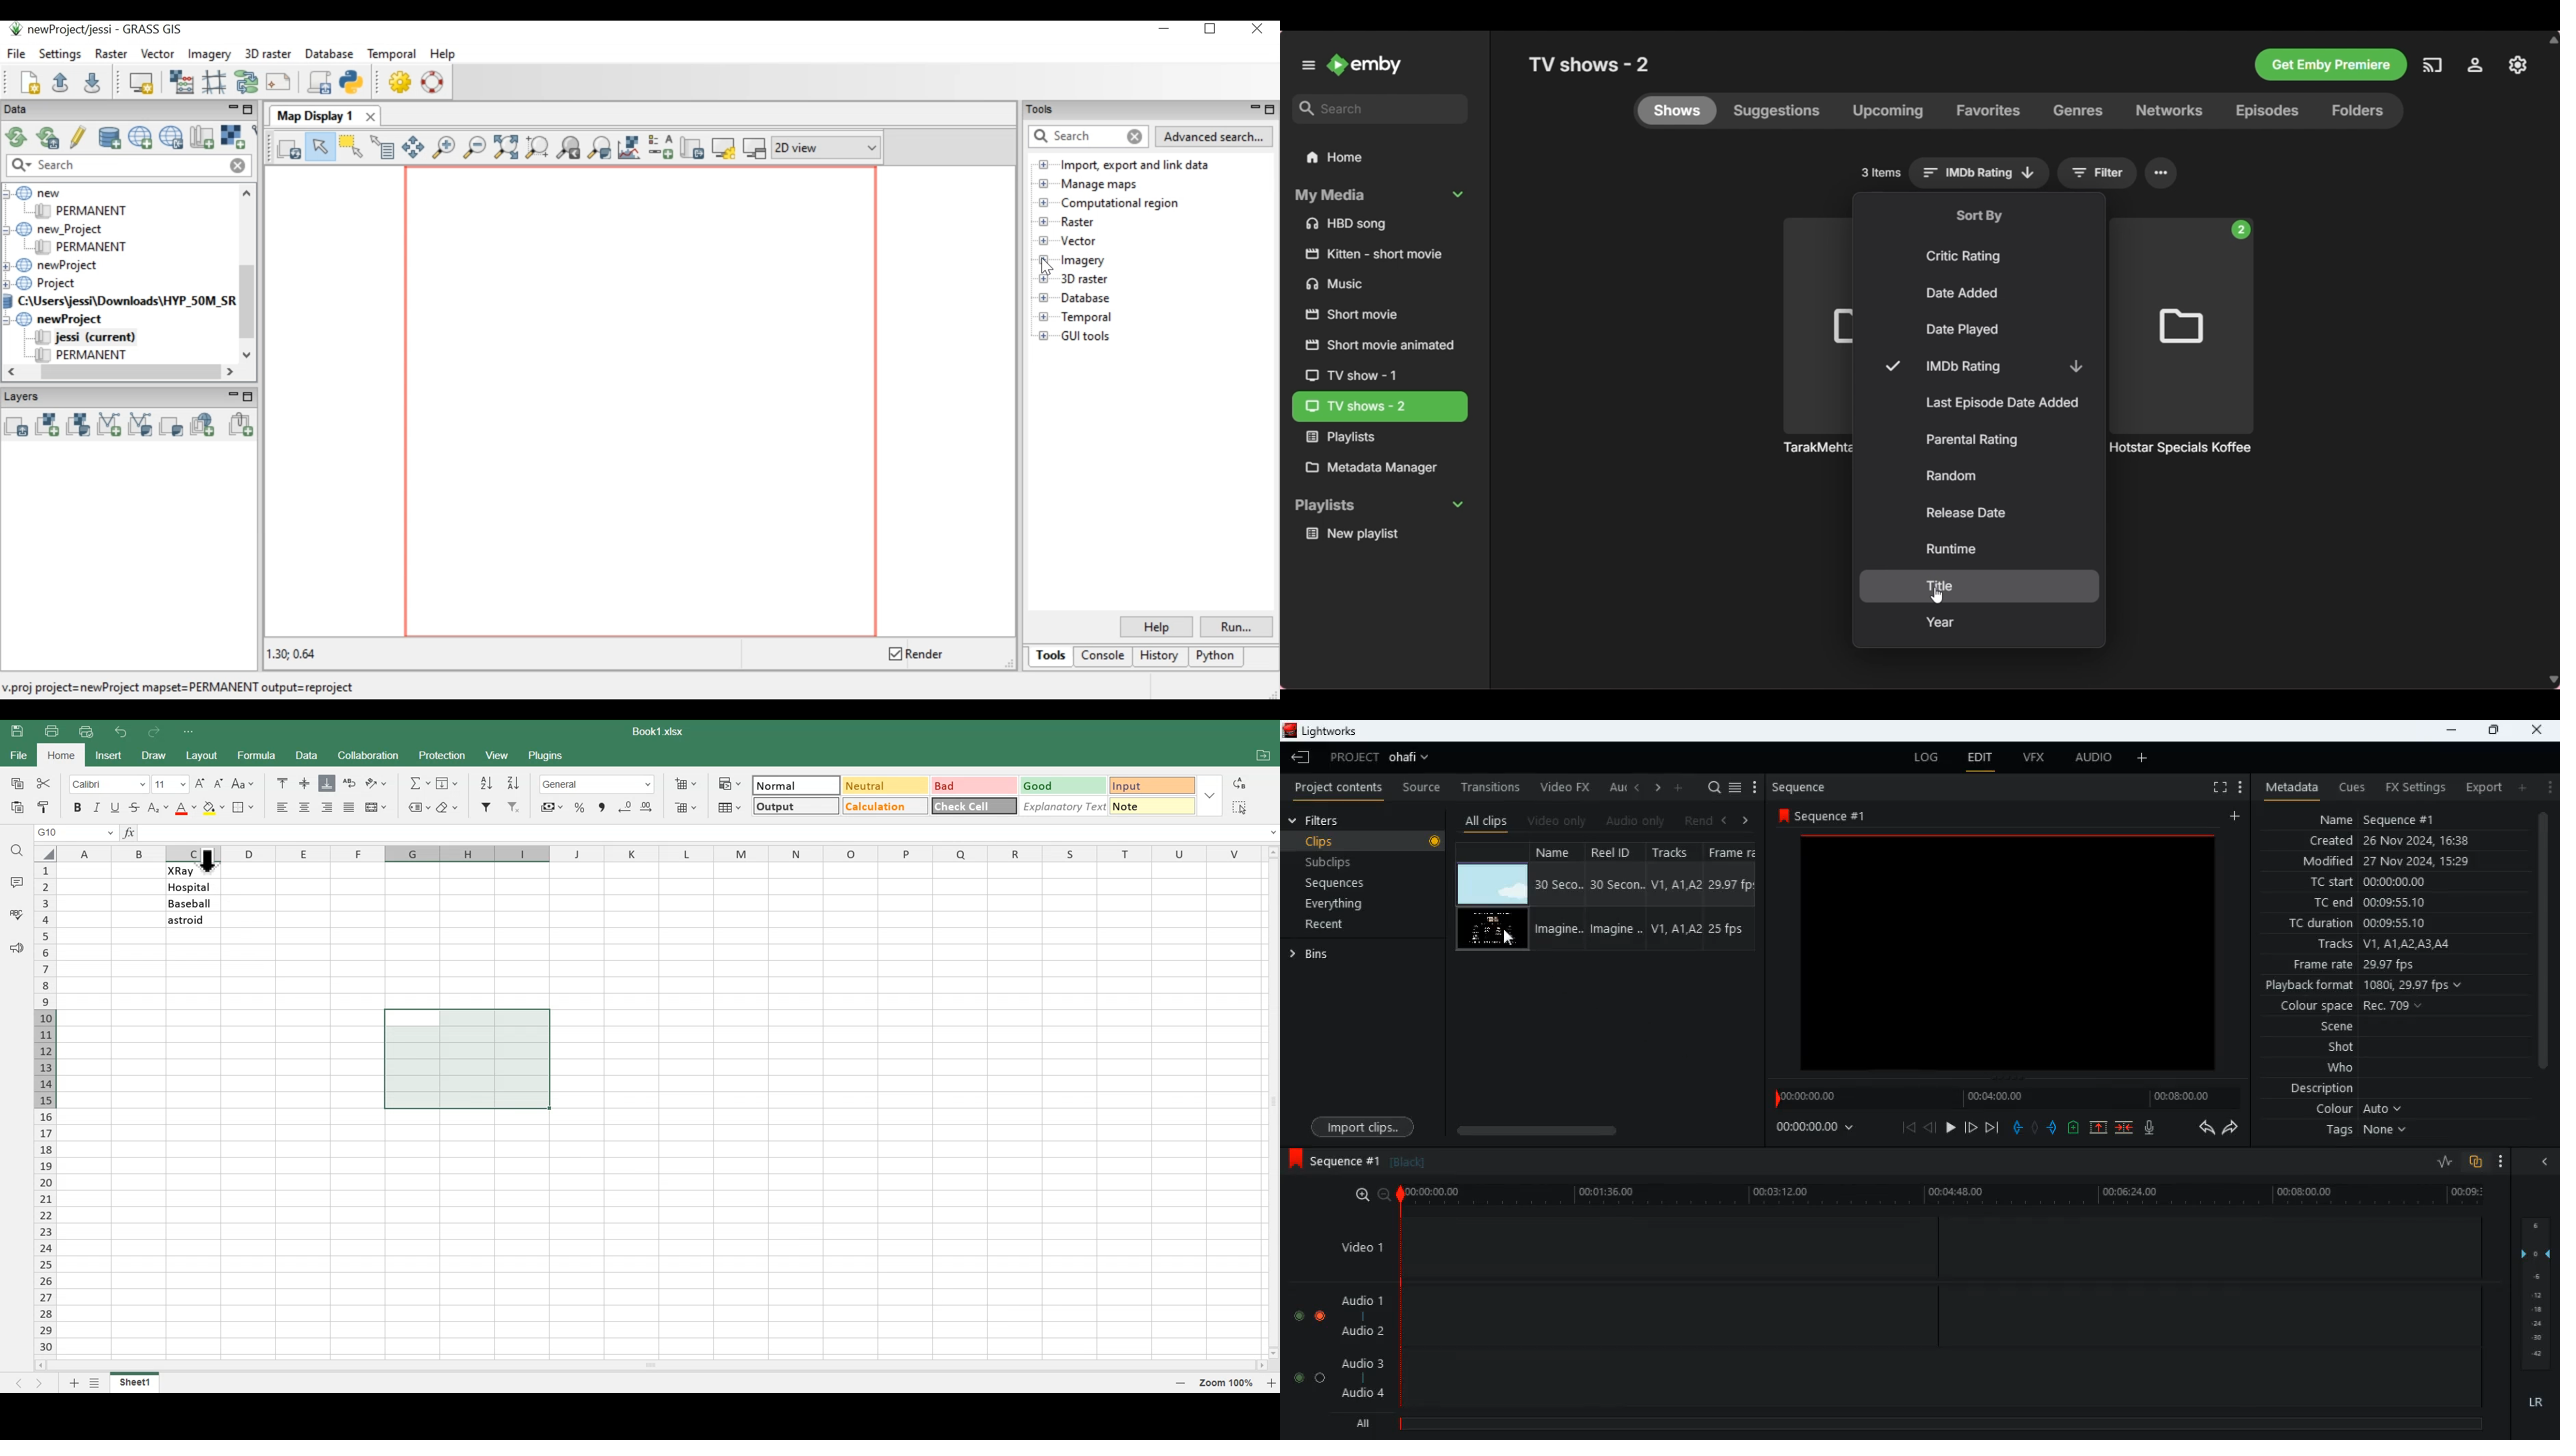  I want to click on all, so click(1360, 1424).